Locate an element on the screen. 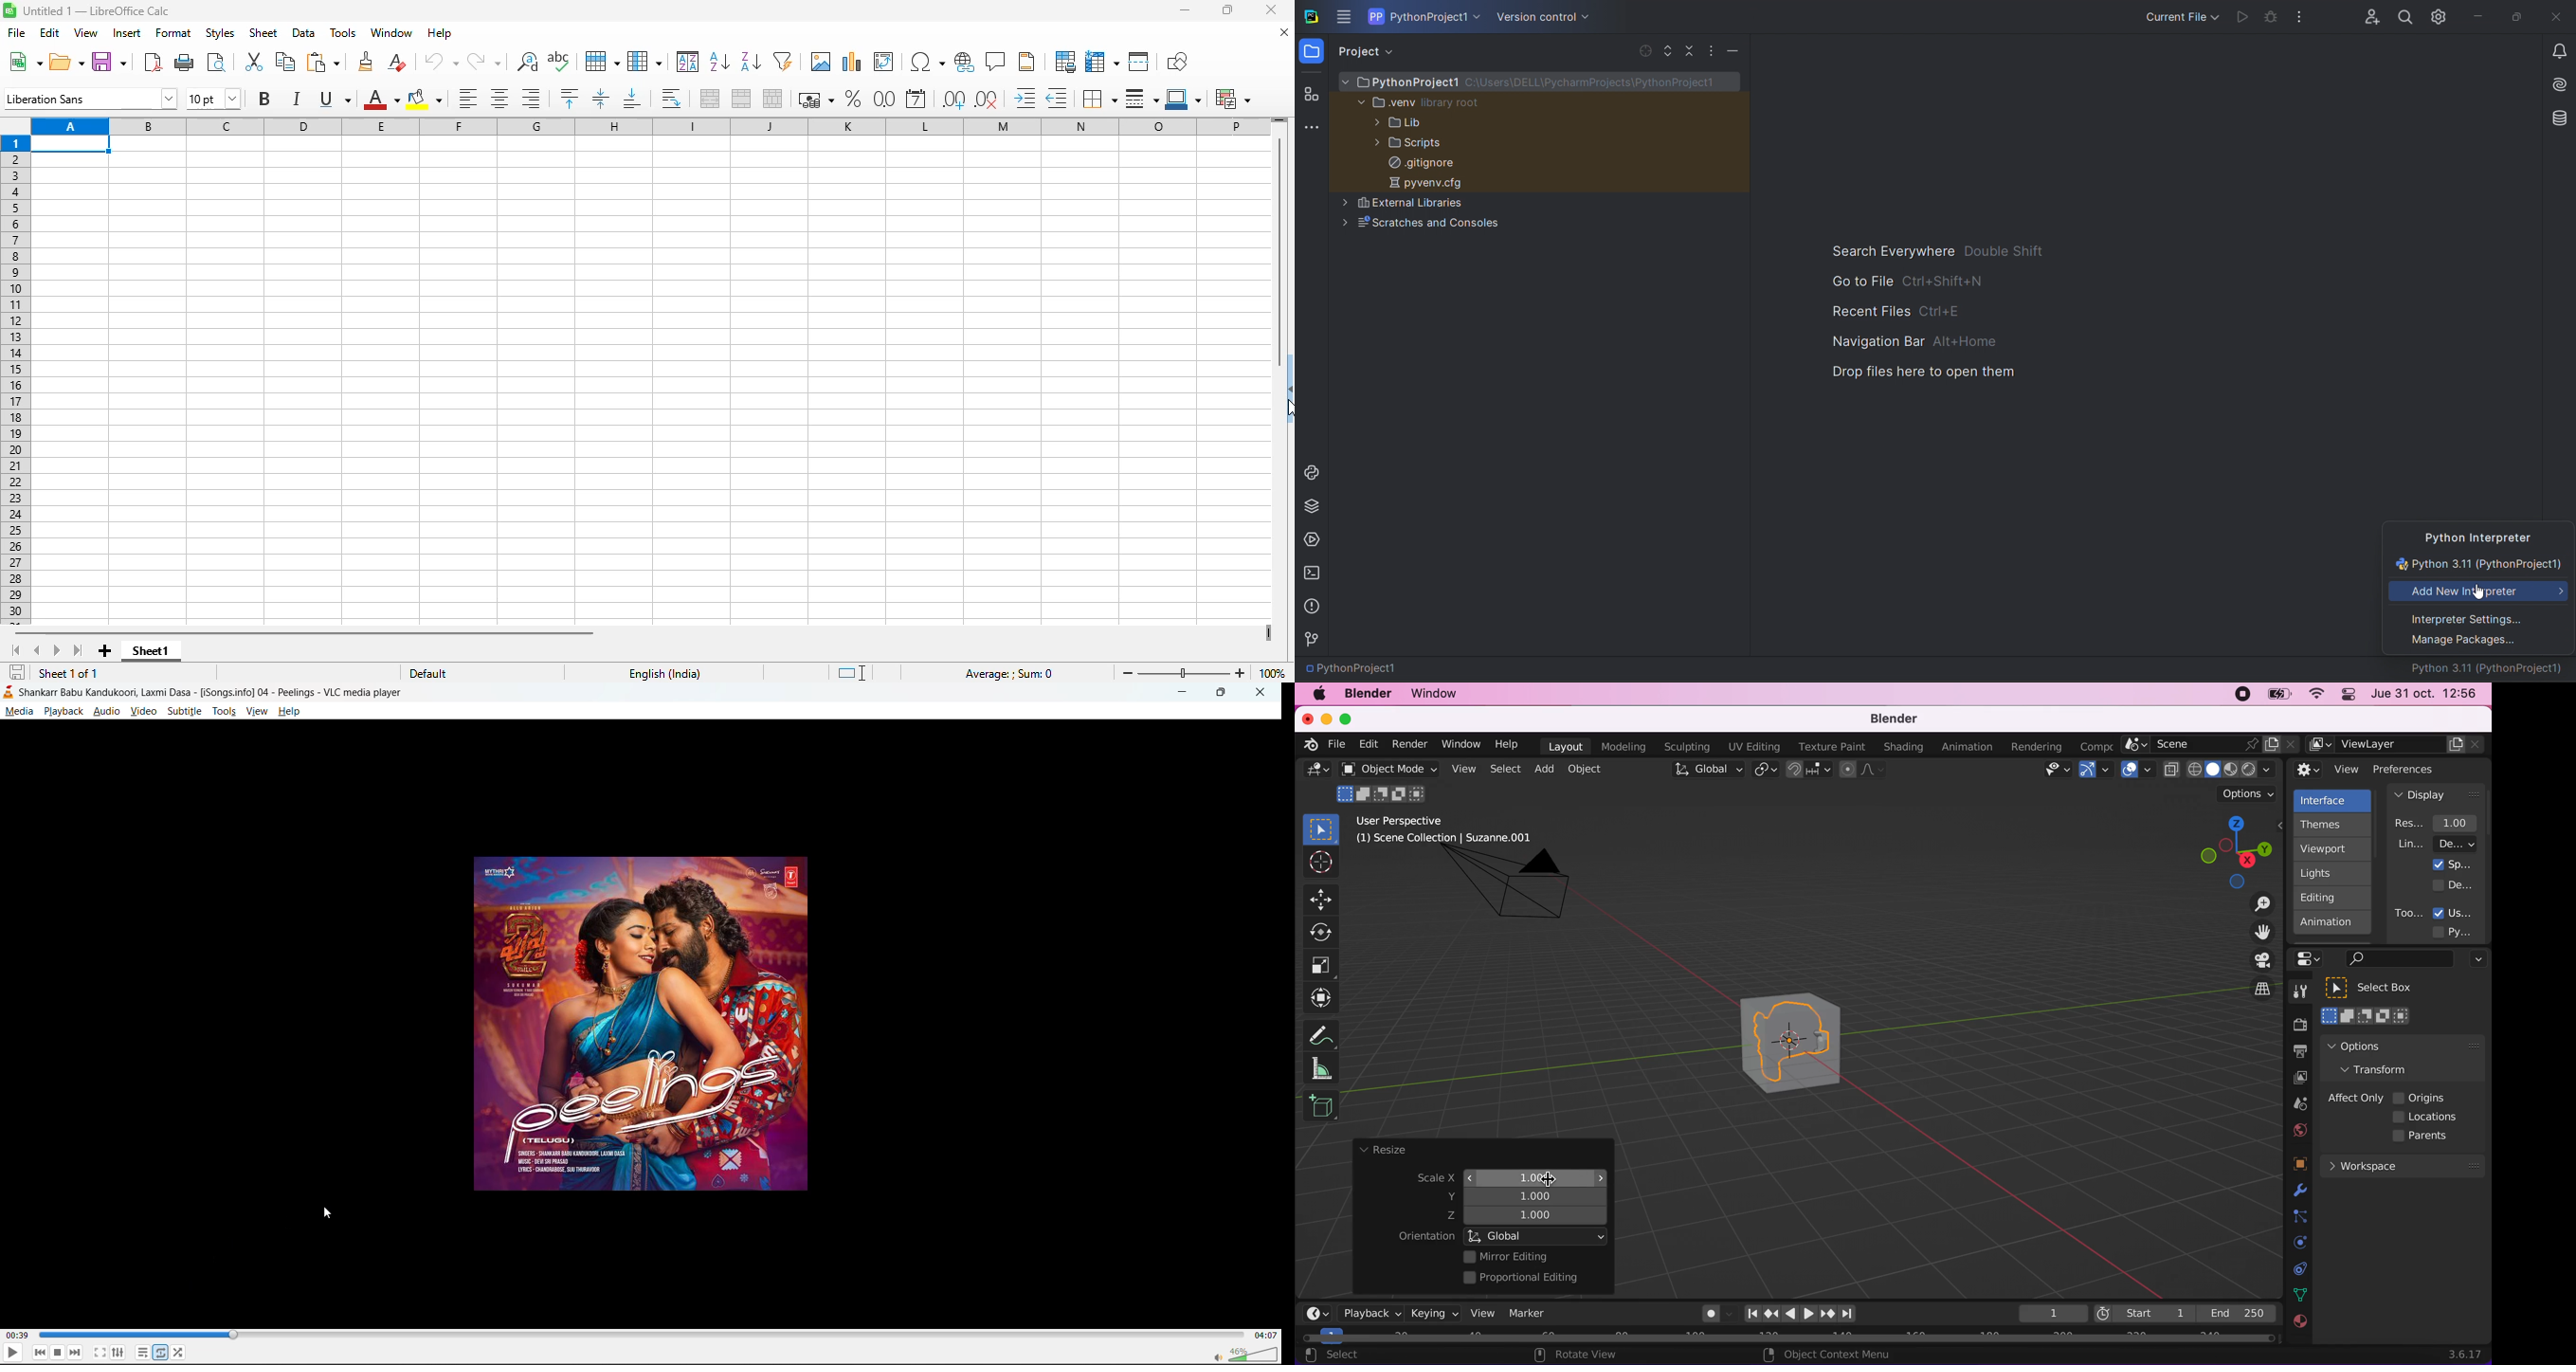  font size is located at coordinates (213, 99).